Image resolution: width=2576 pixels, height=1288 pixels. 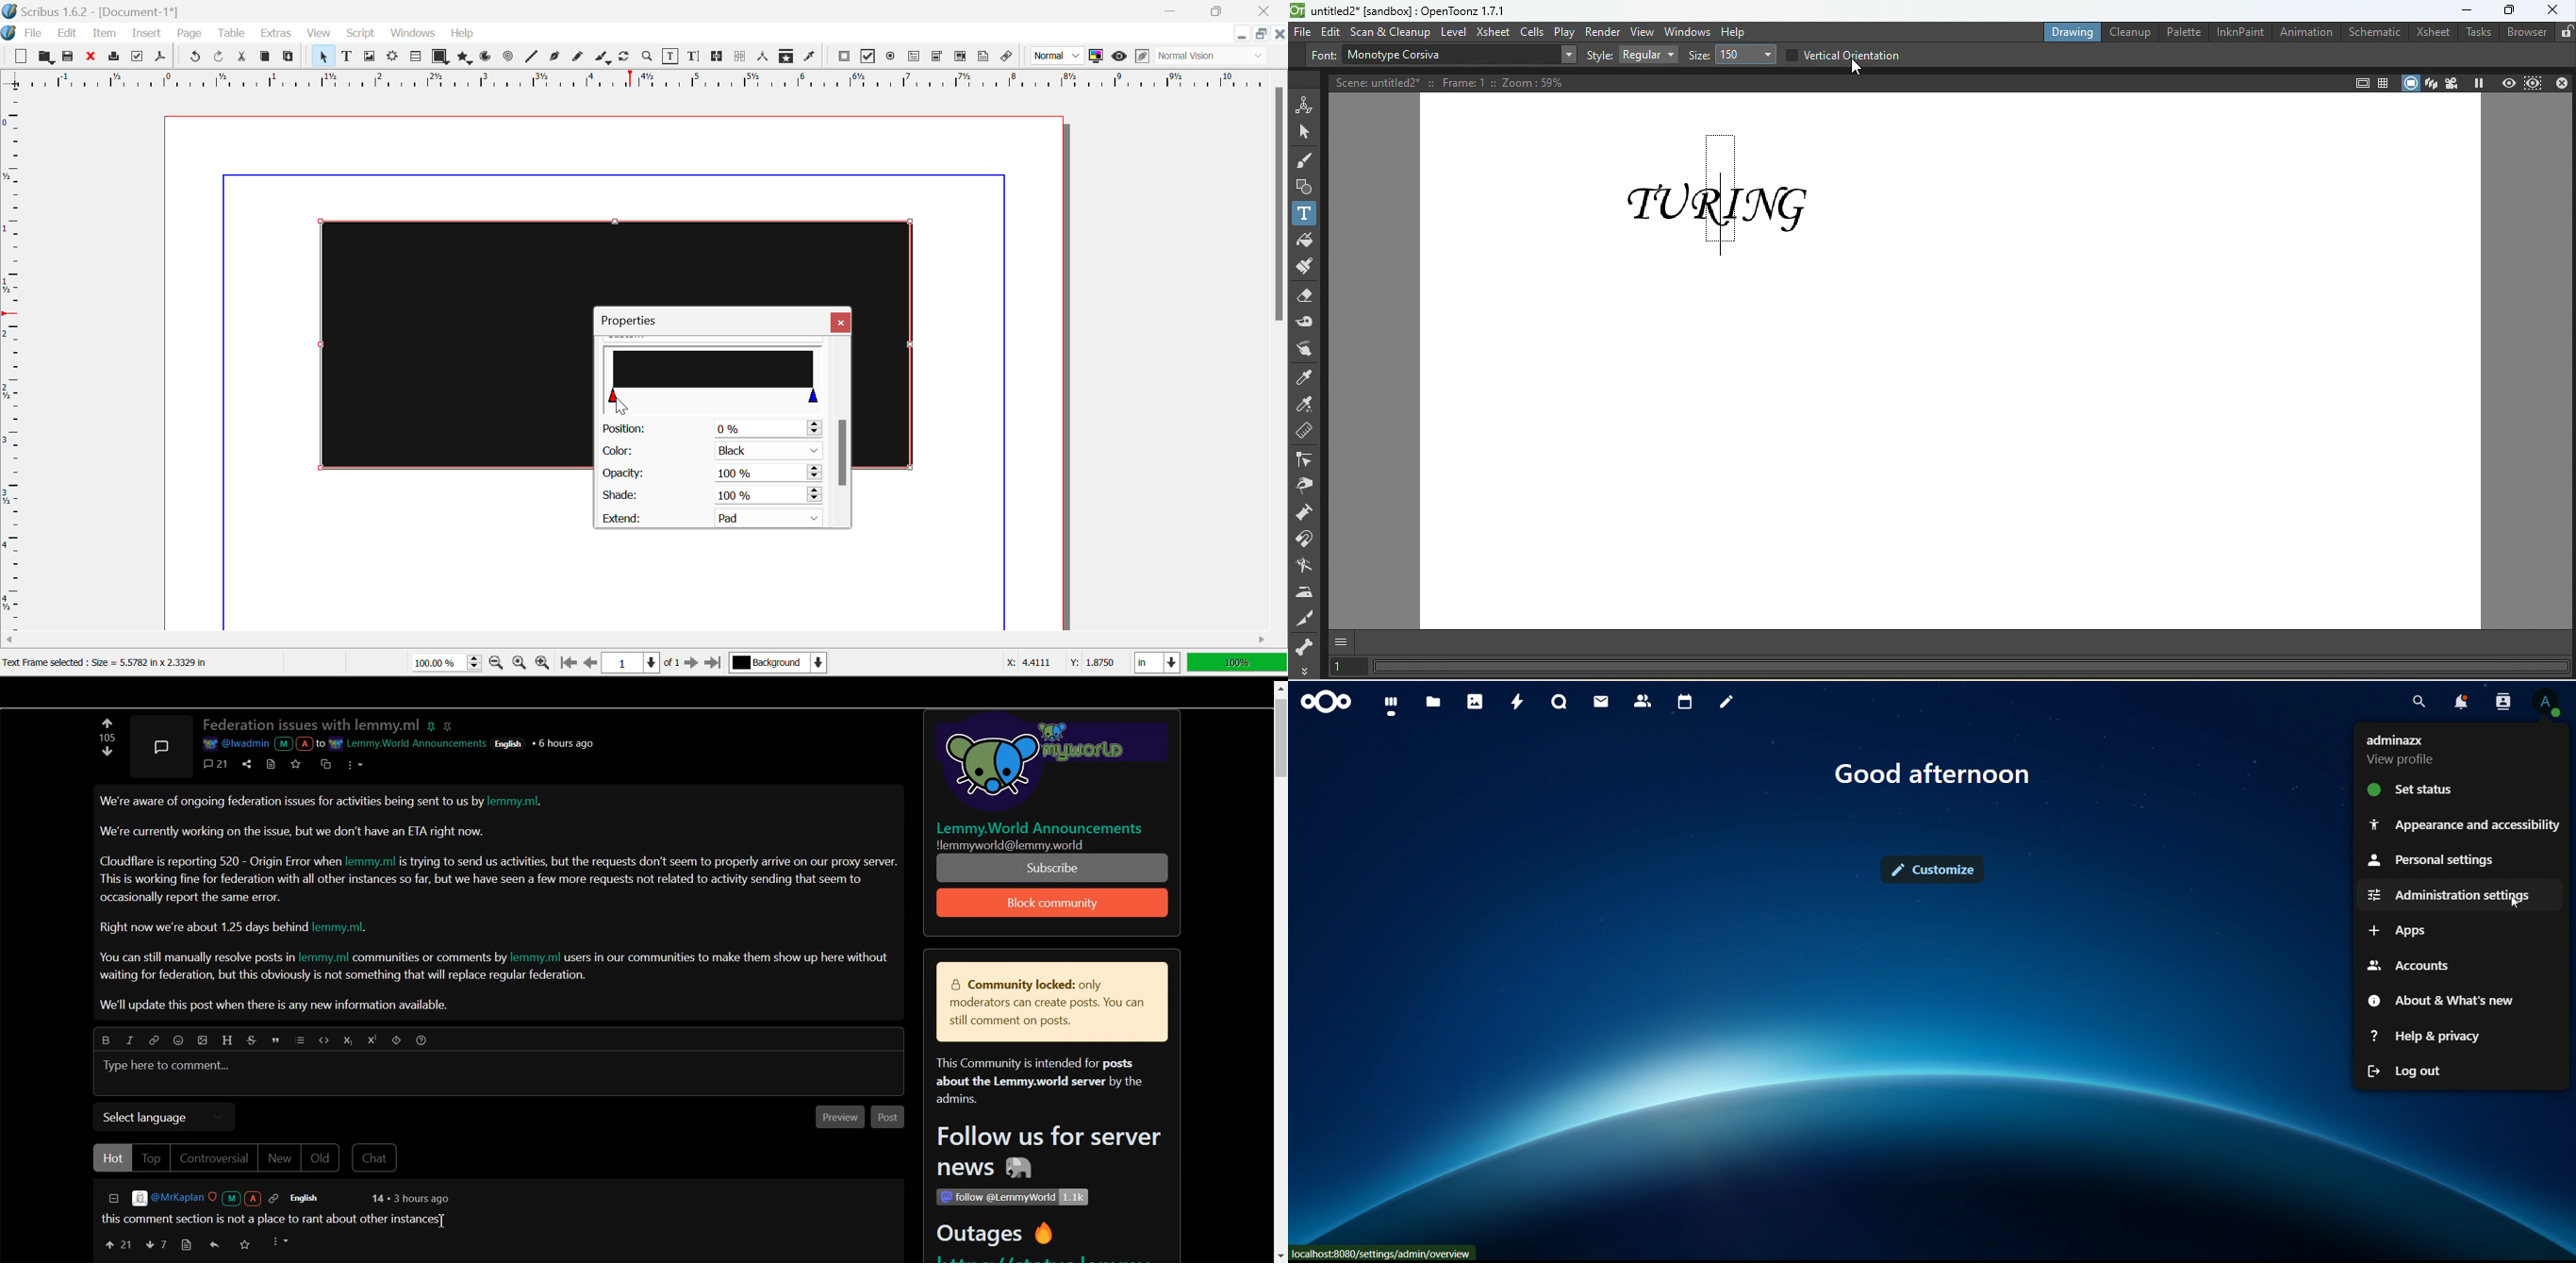 What do you see at coordinates (2457, 9) in the screenshot?
I see `Minimize` at bounding box center [2457, 9].